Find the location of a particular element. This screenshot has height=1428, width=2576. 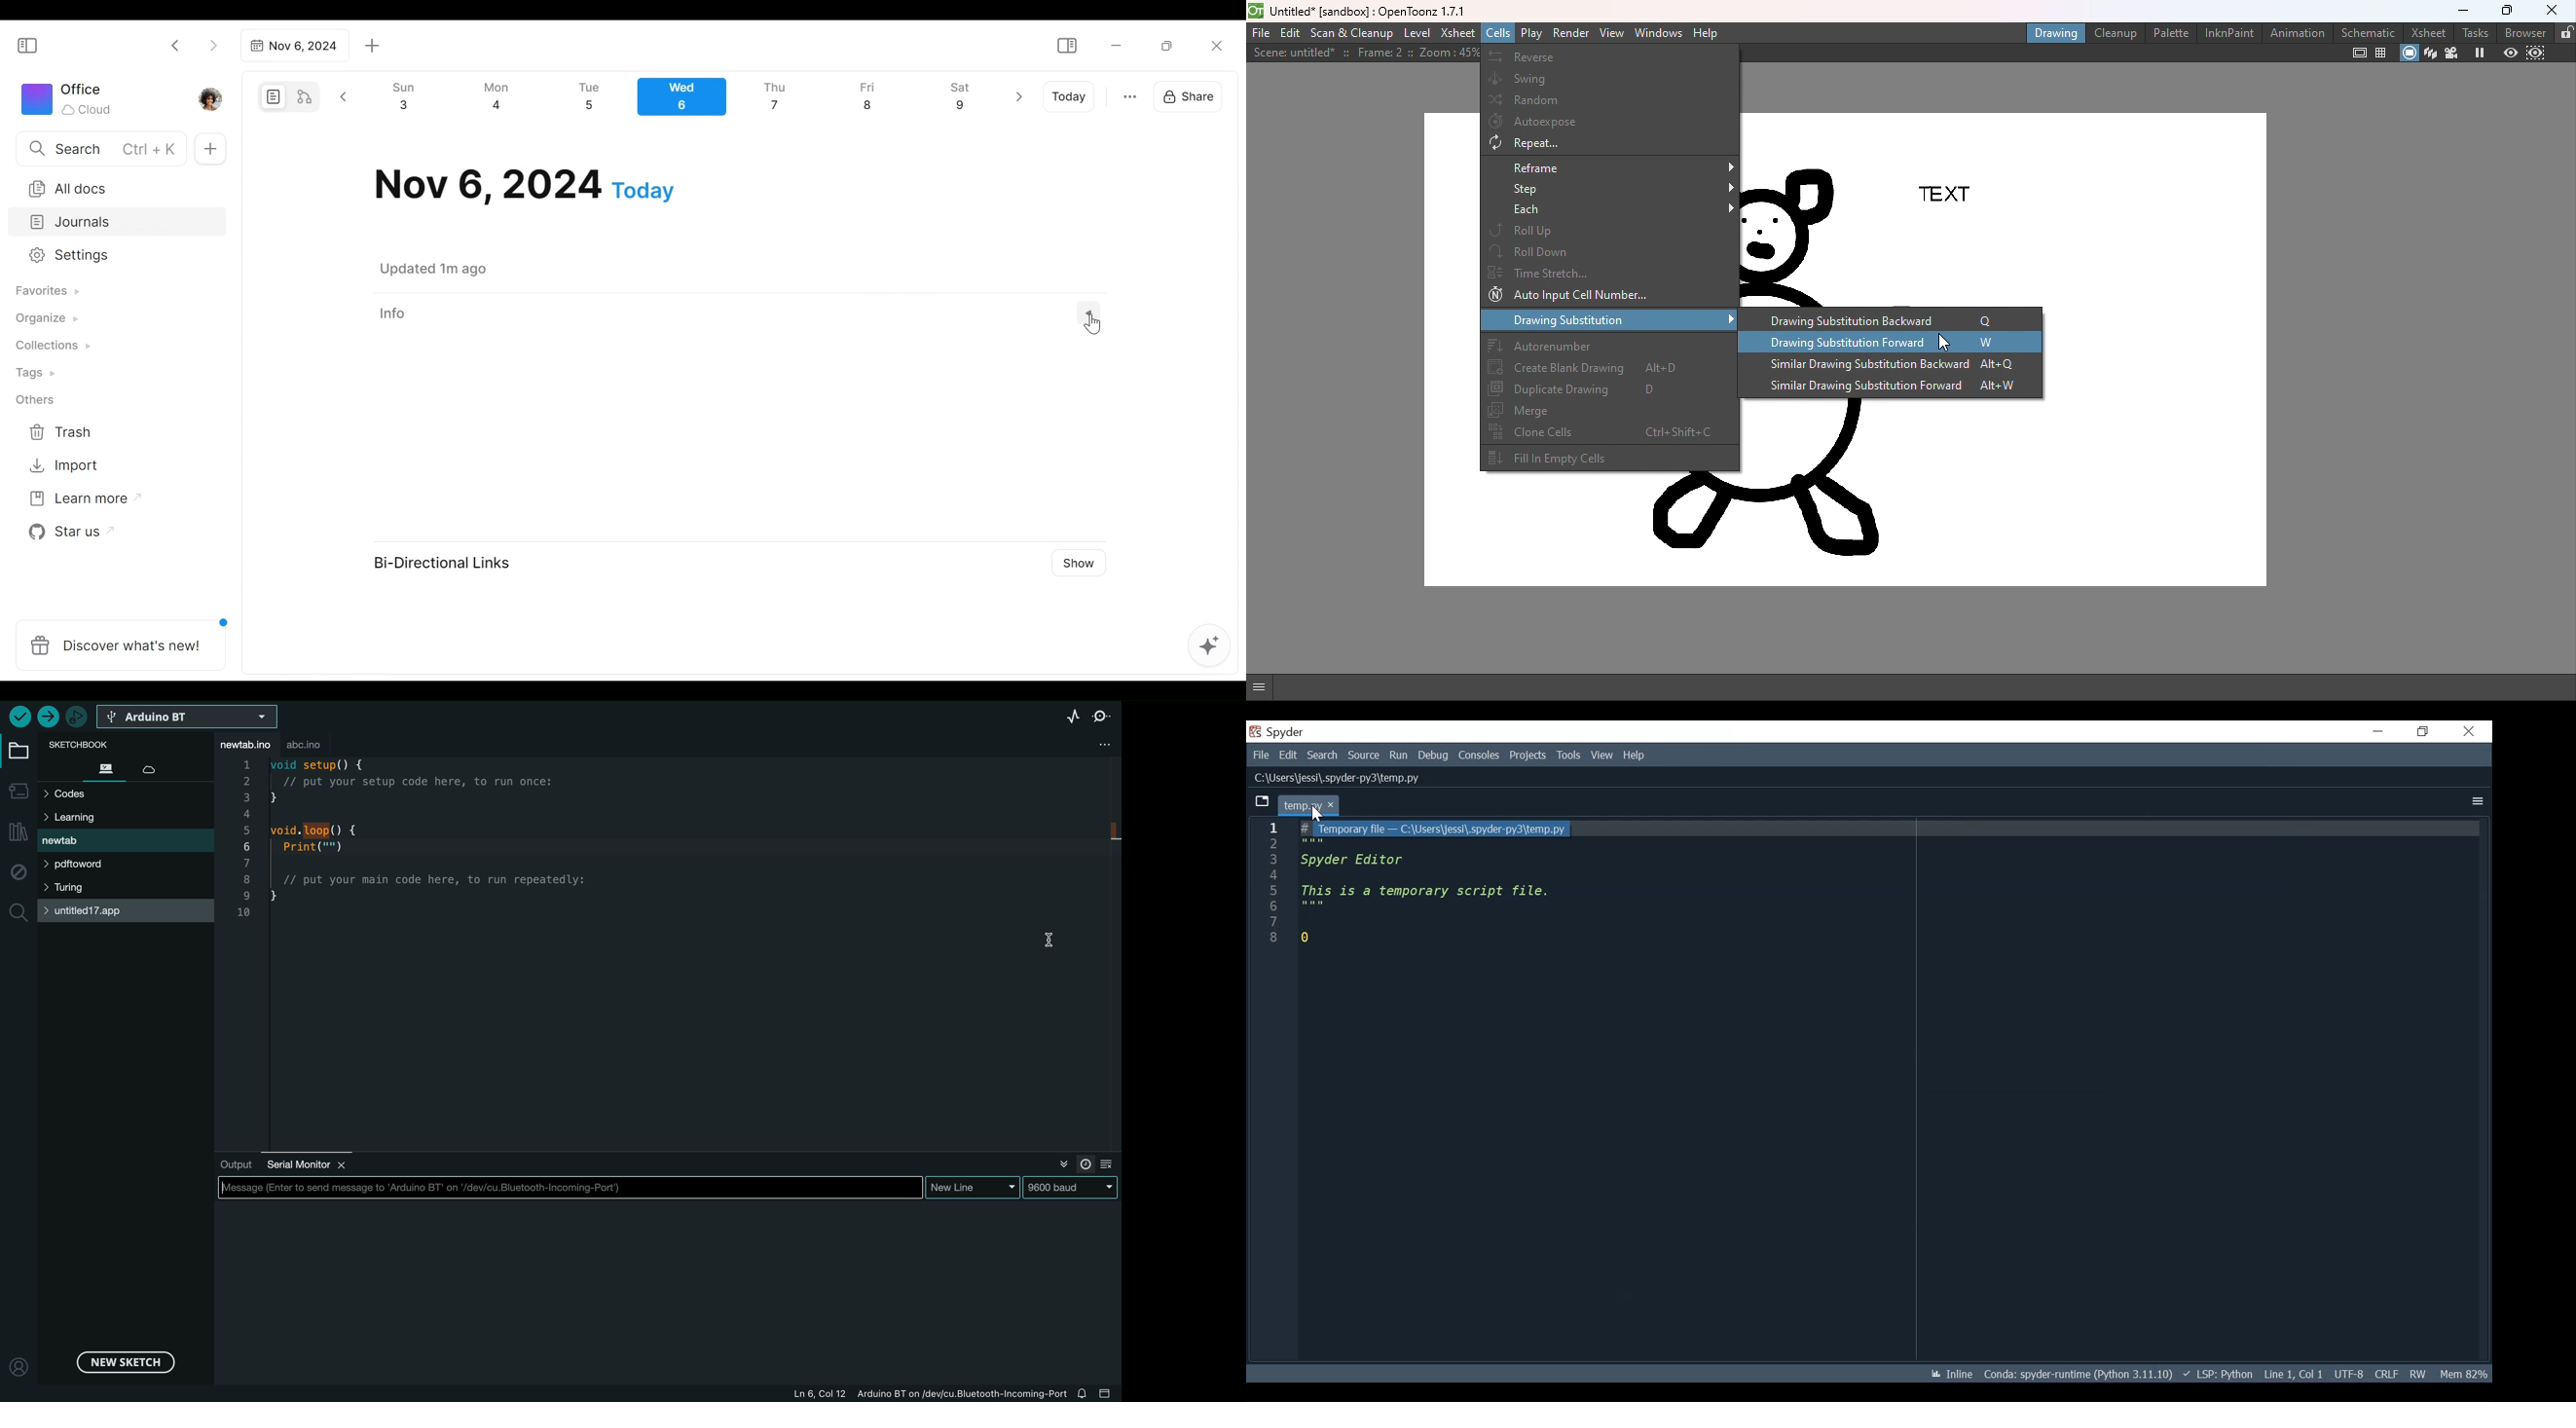

File is located at coordinates (1260, 755).